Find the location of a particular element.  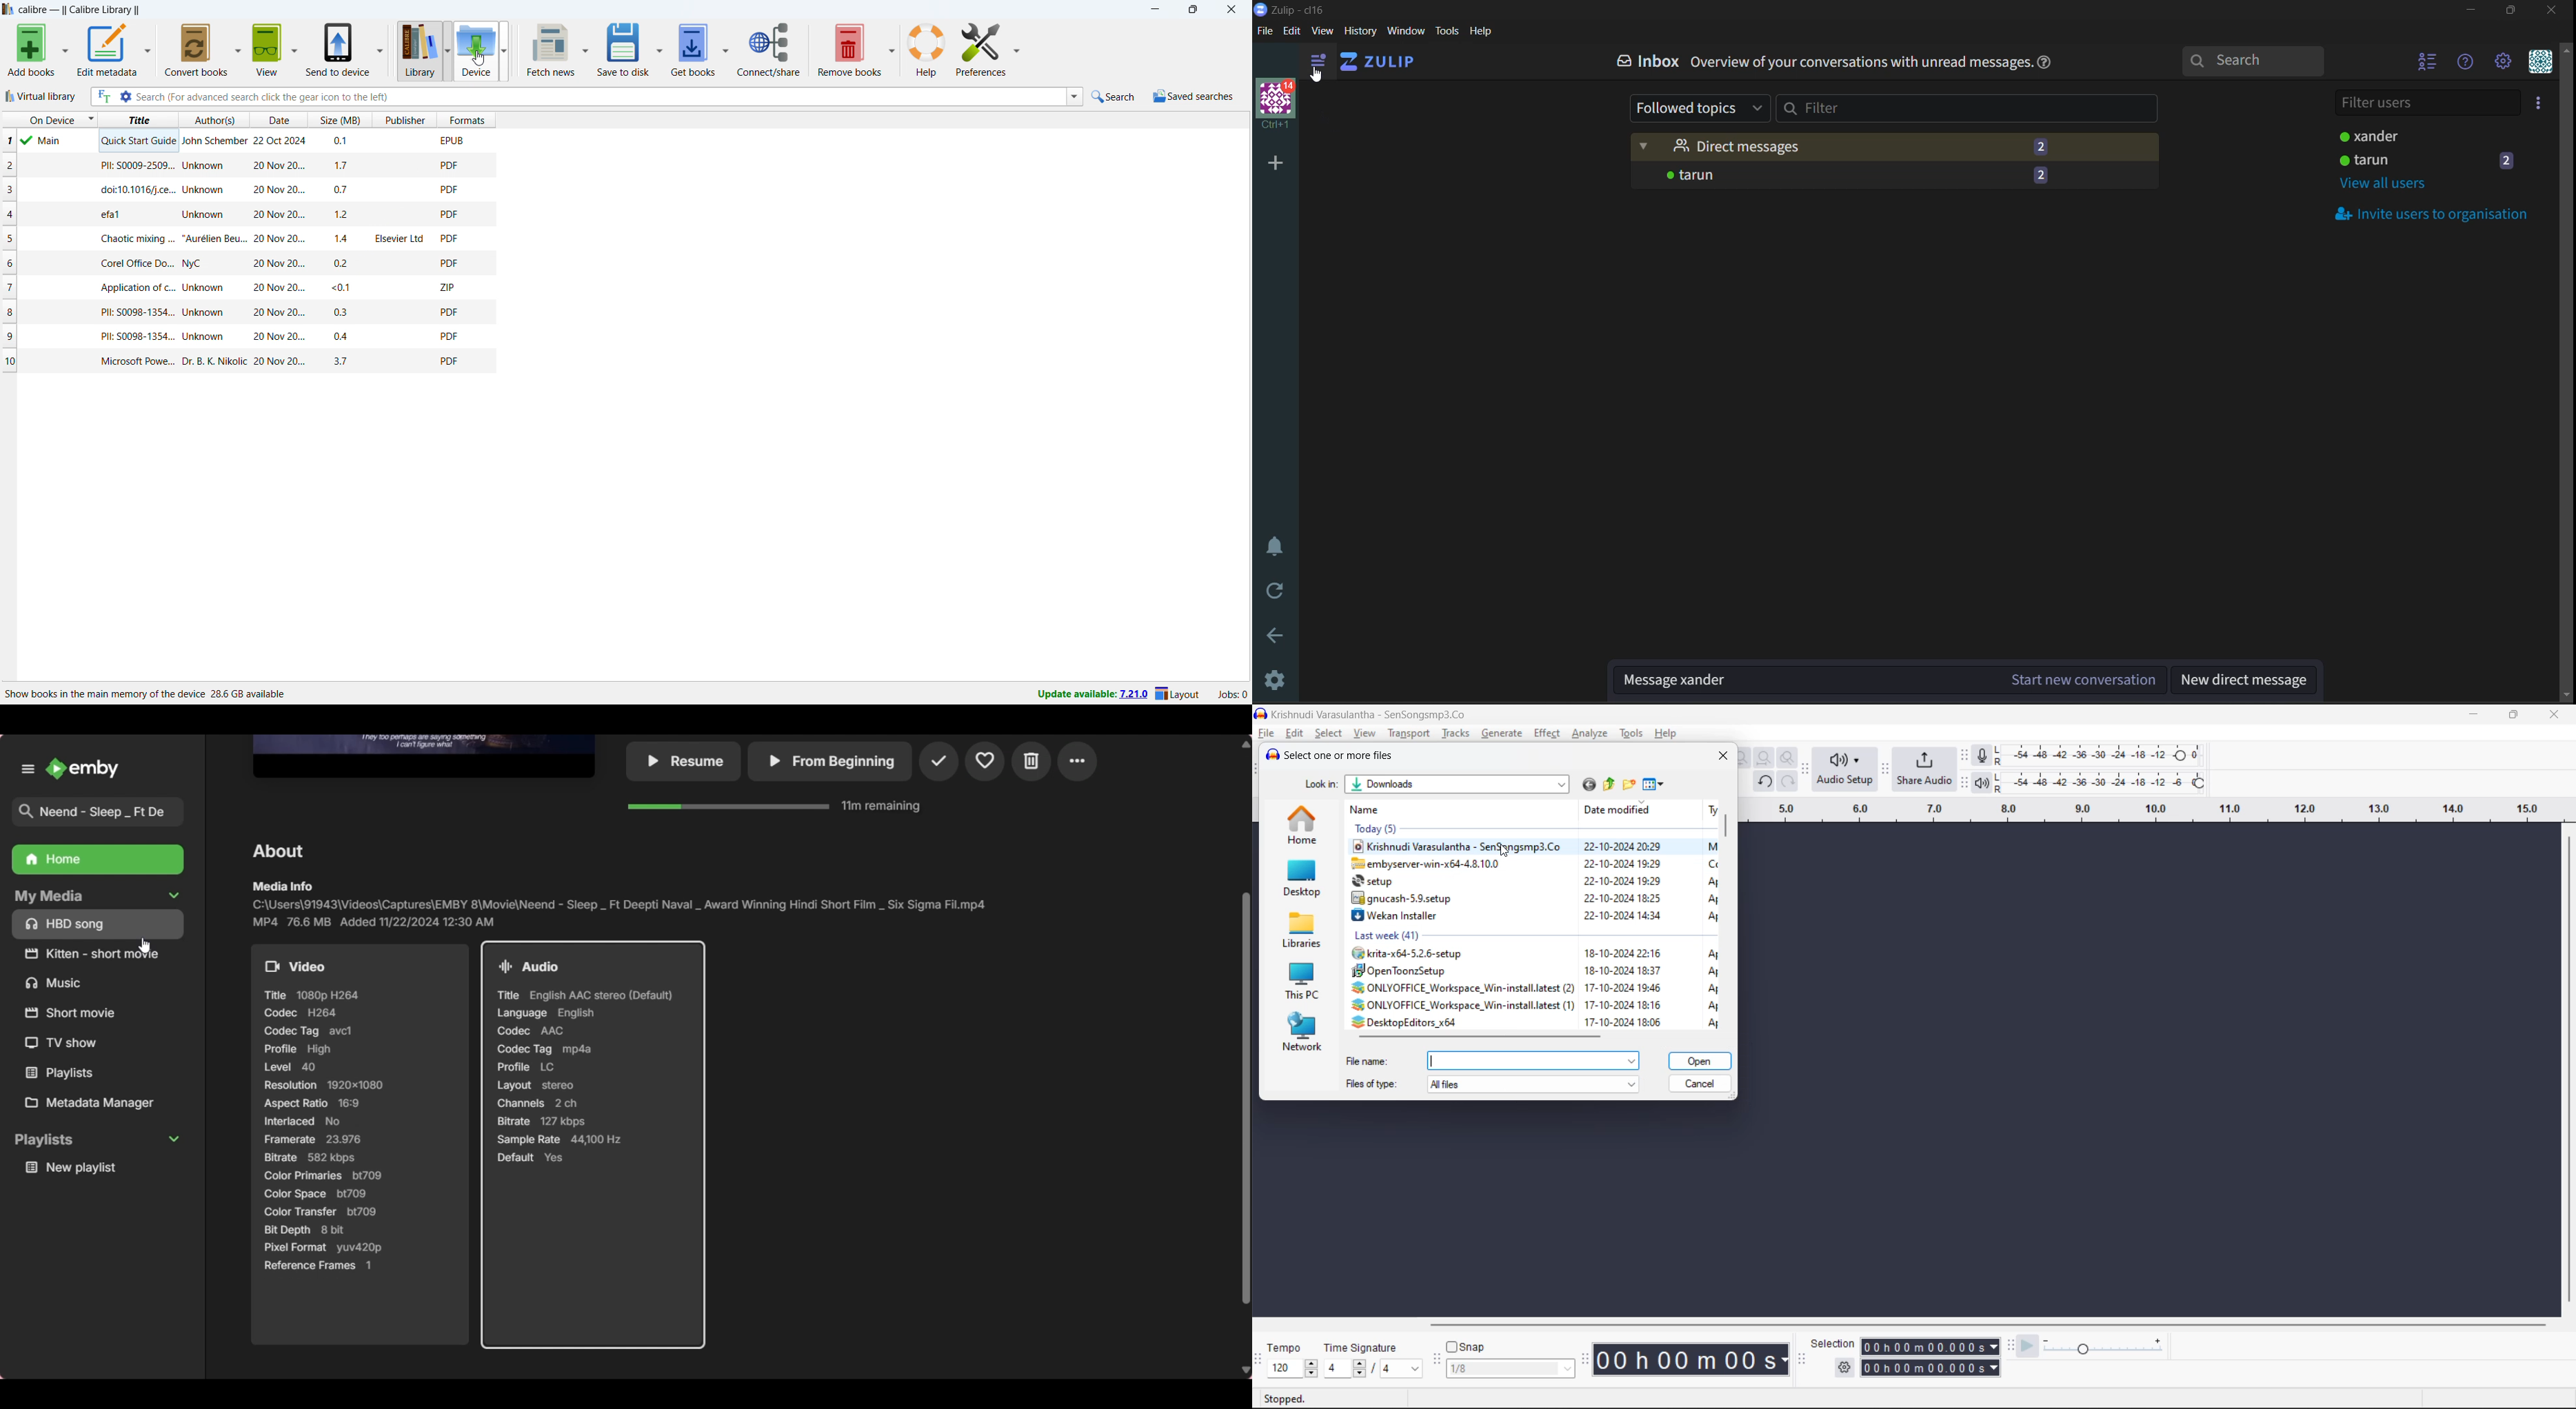

followed topics is located at coordinates (1700, 108).